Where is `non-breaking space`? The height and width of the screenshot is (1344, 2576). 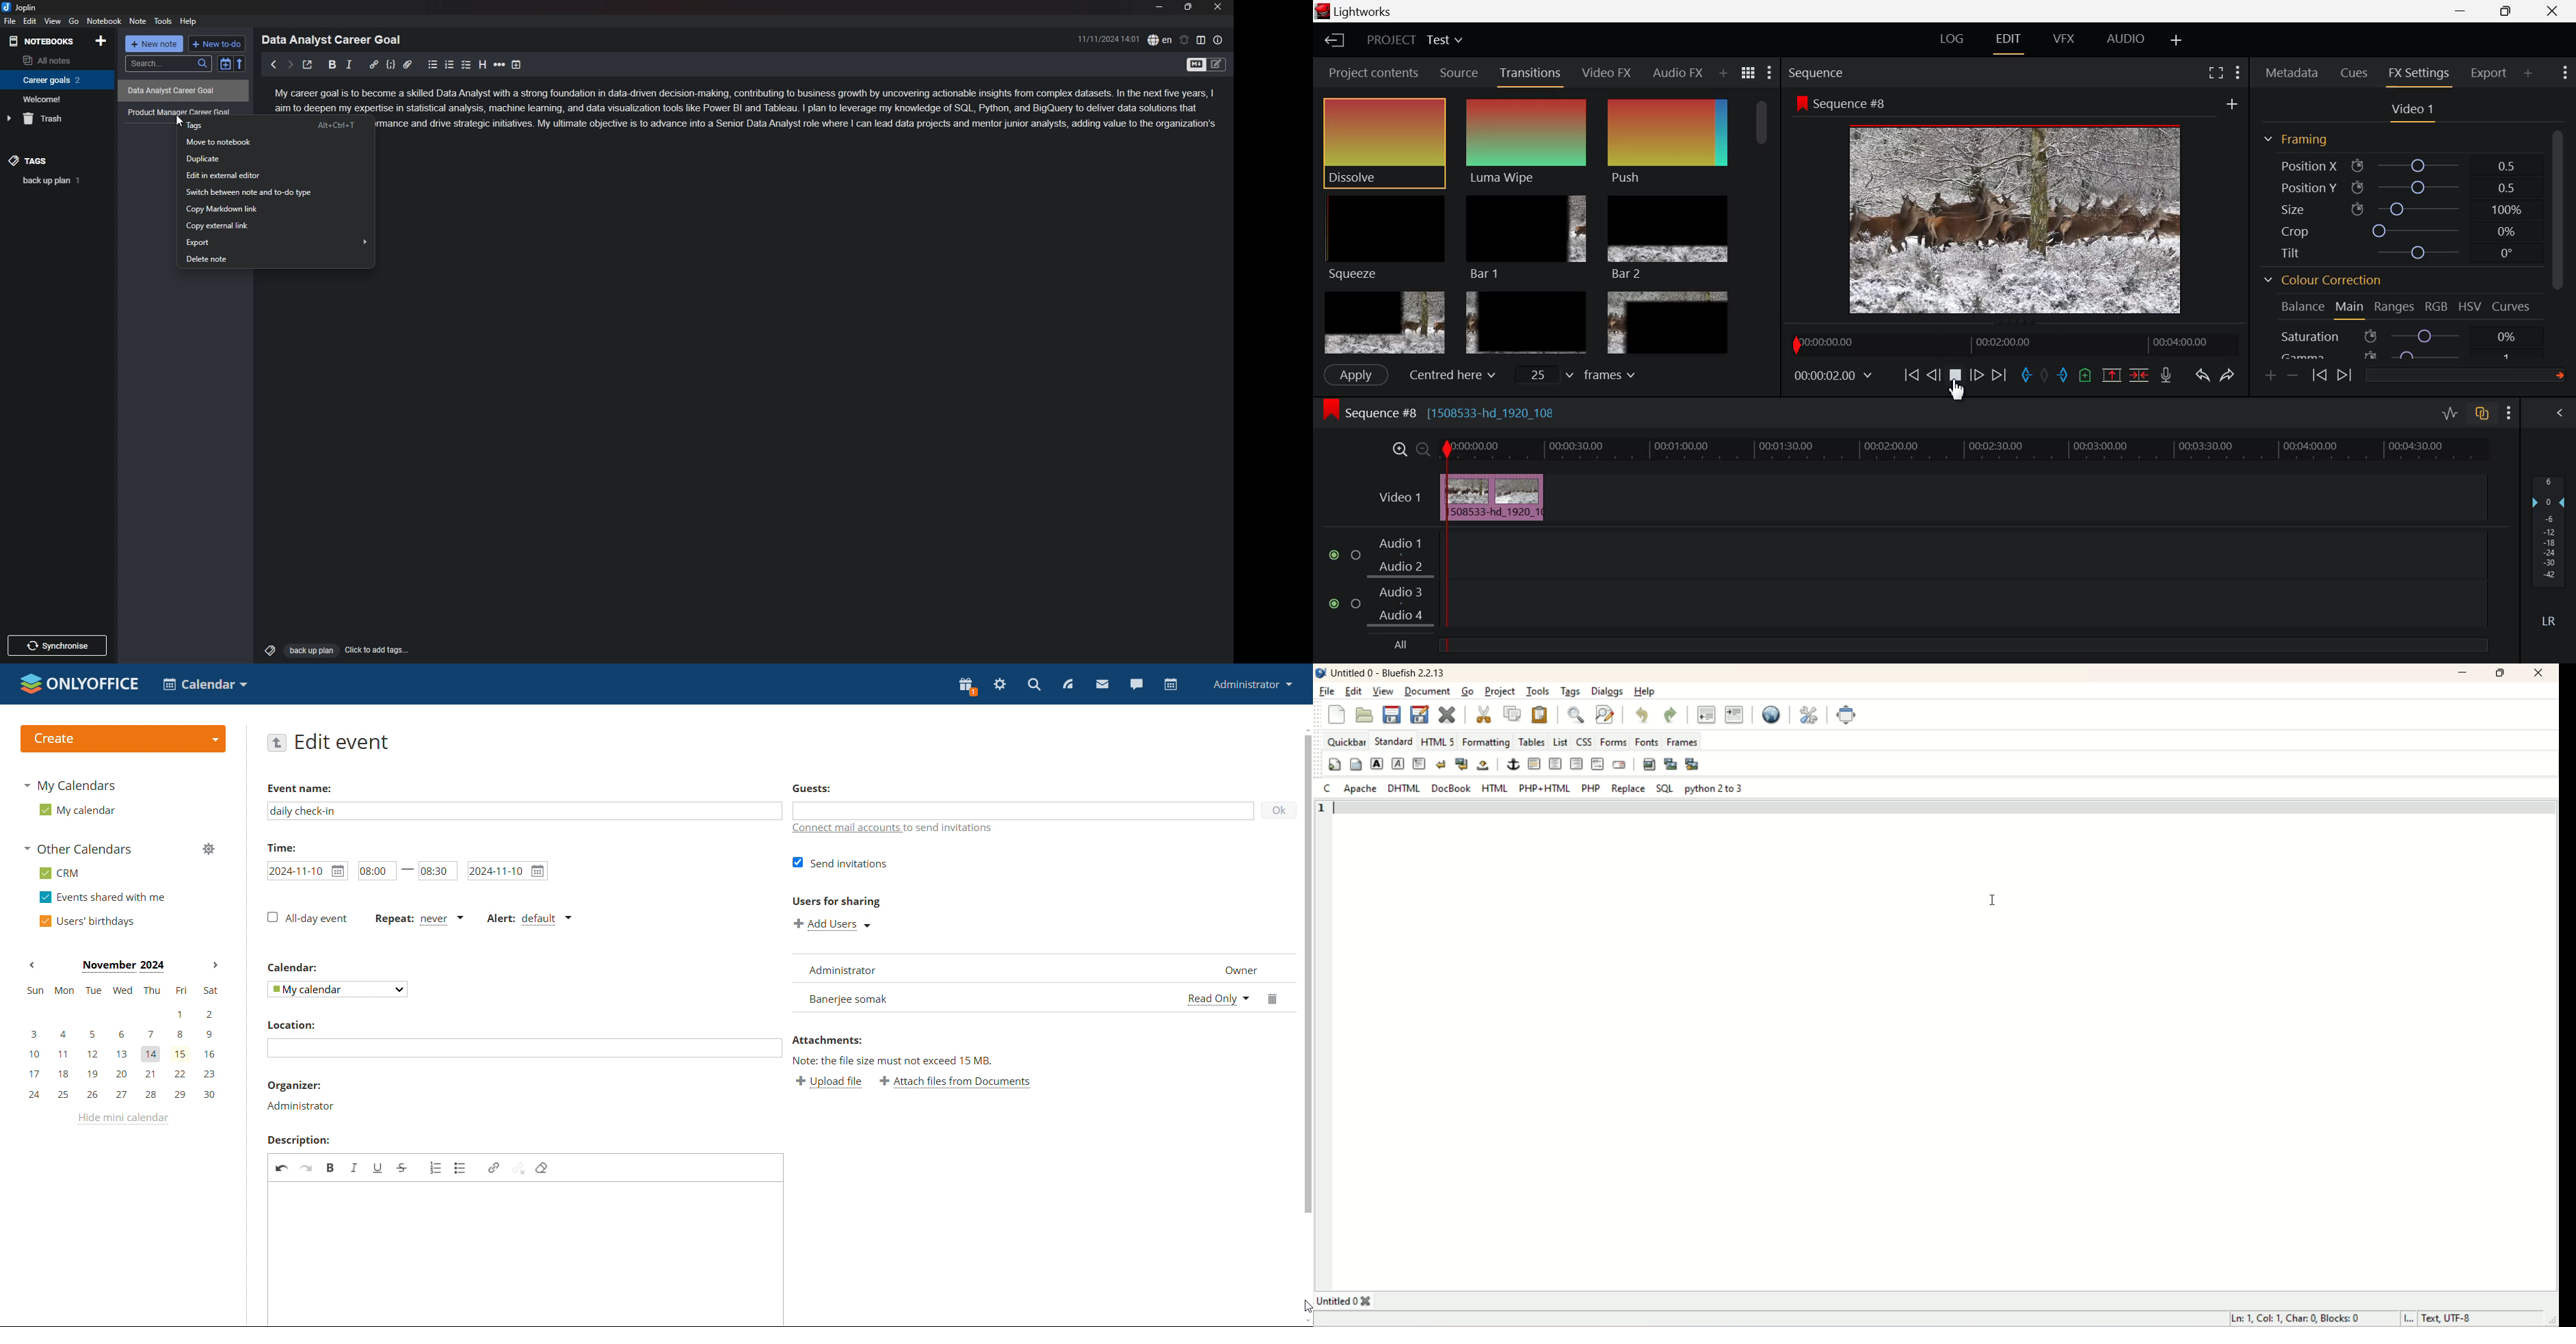 non-breaking space is located at coordinates (1482, 765).